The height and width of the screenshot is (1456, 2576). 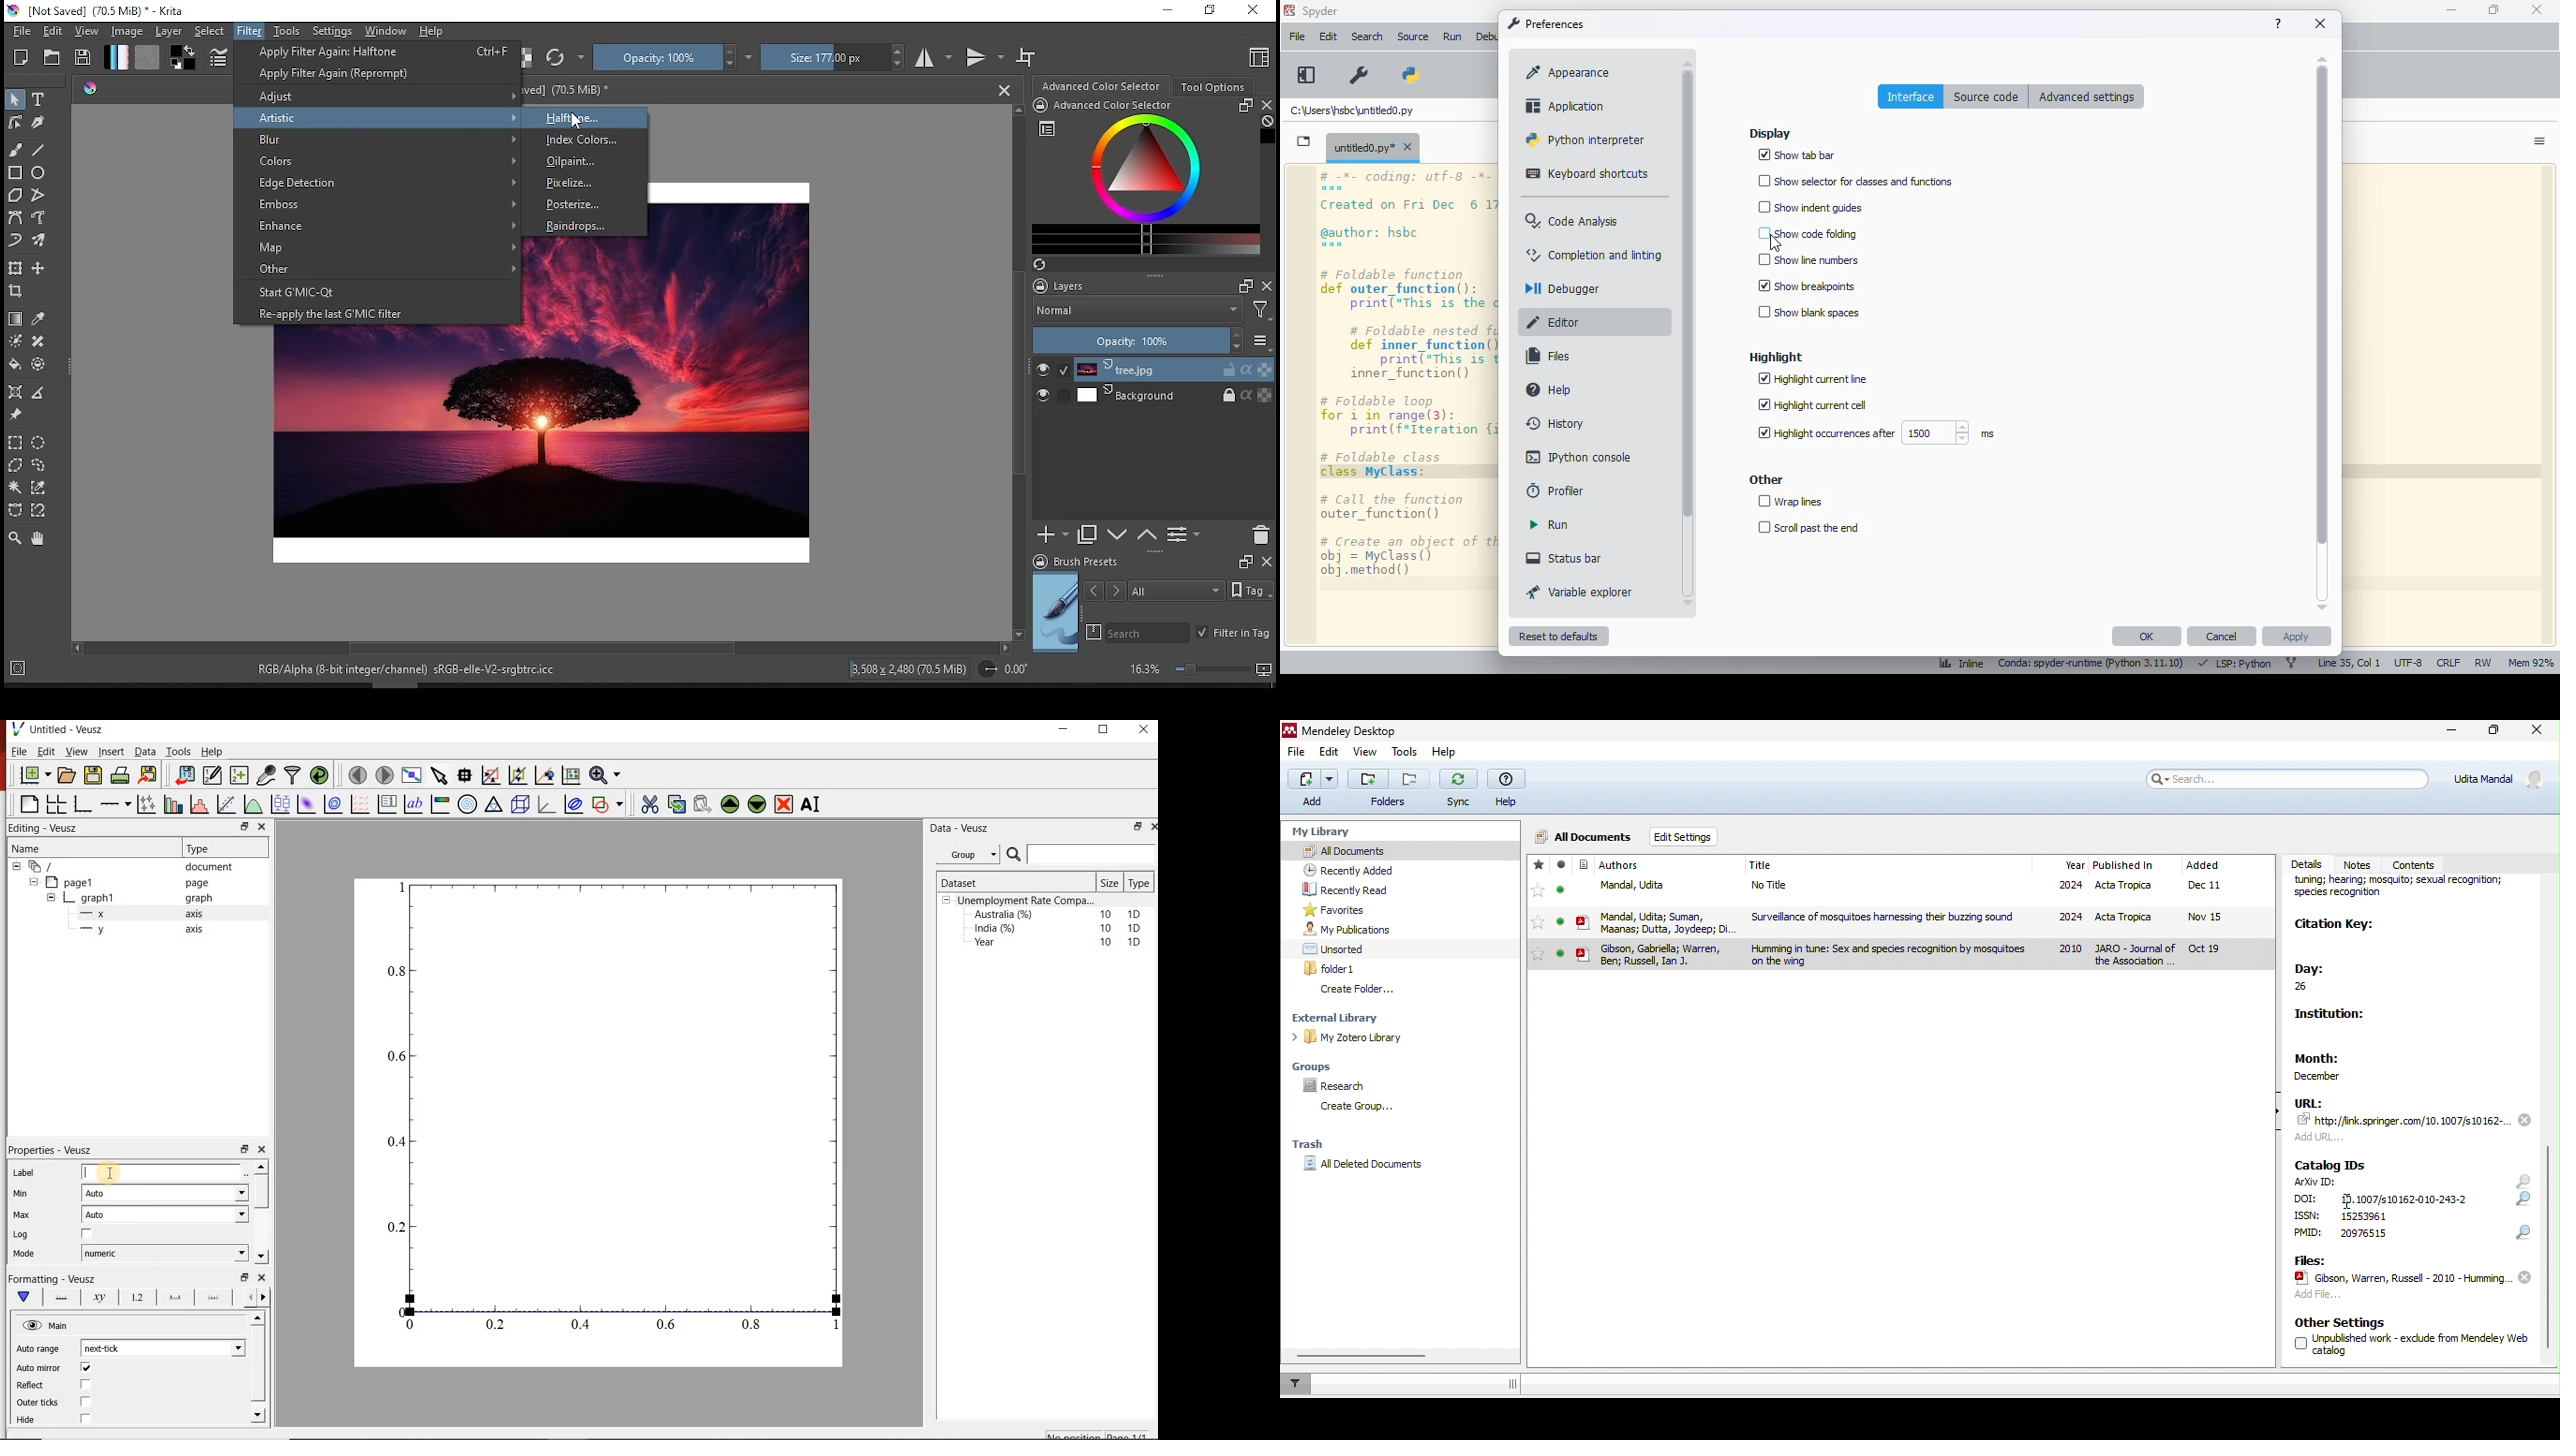 What do you see at coordinates (179, 751) in the screenshot?
I see `Tools` at bounding box center [179, 751].